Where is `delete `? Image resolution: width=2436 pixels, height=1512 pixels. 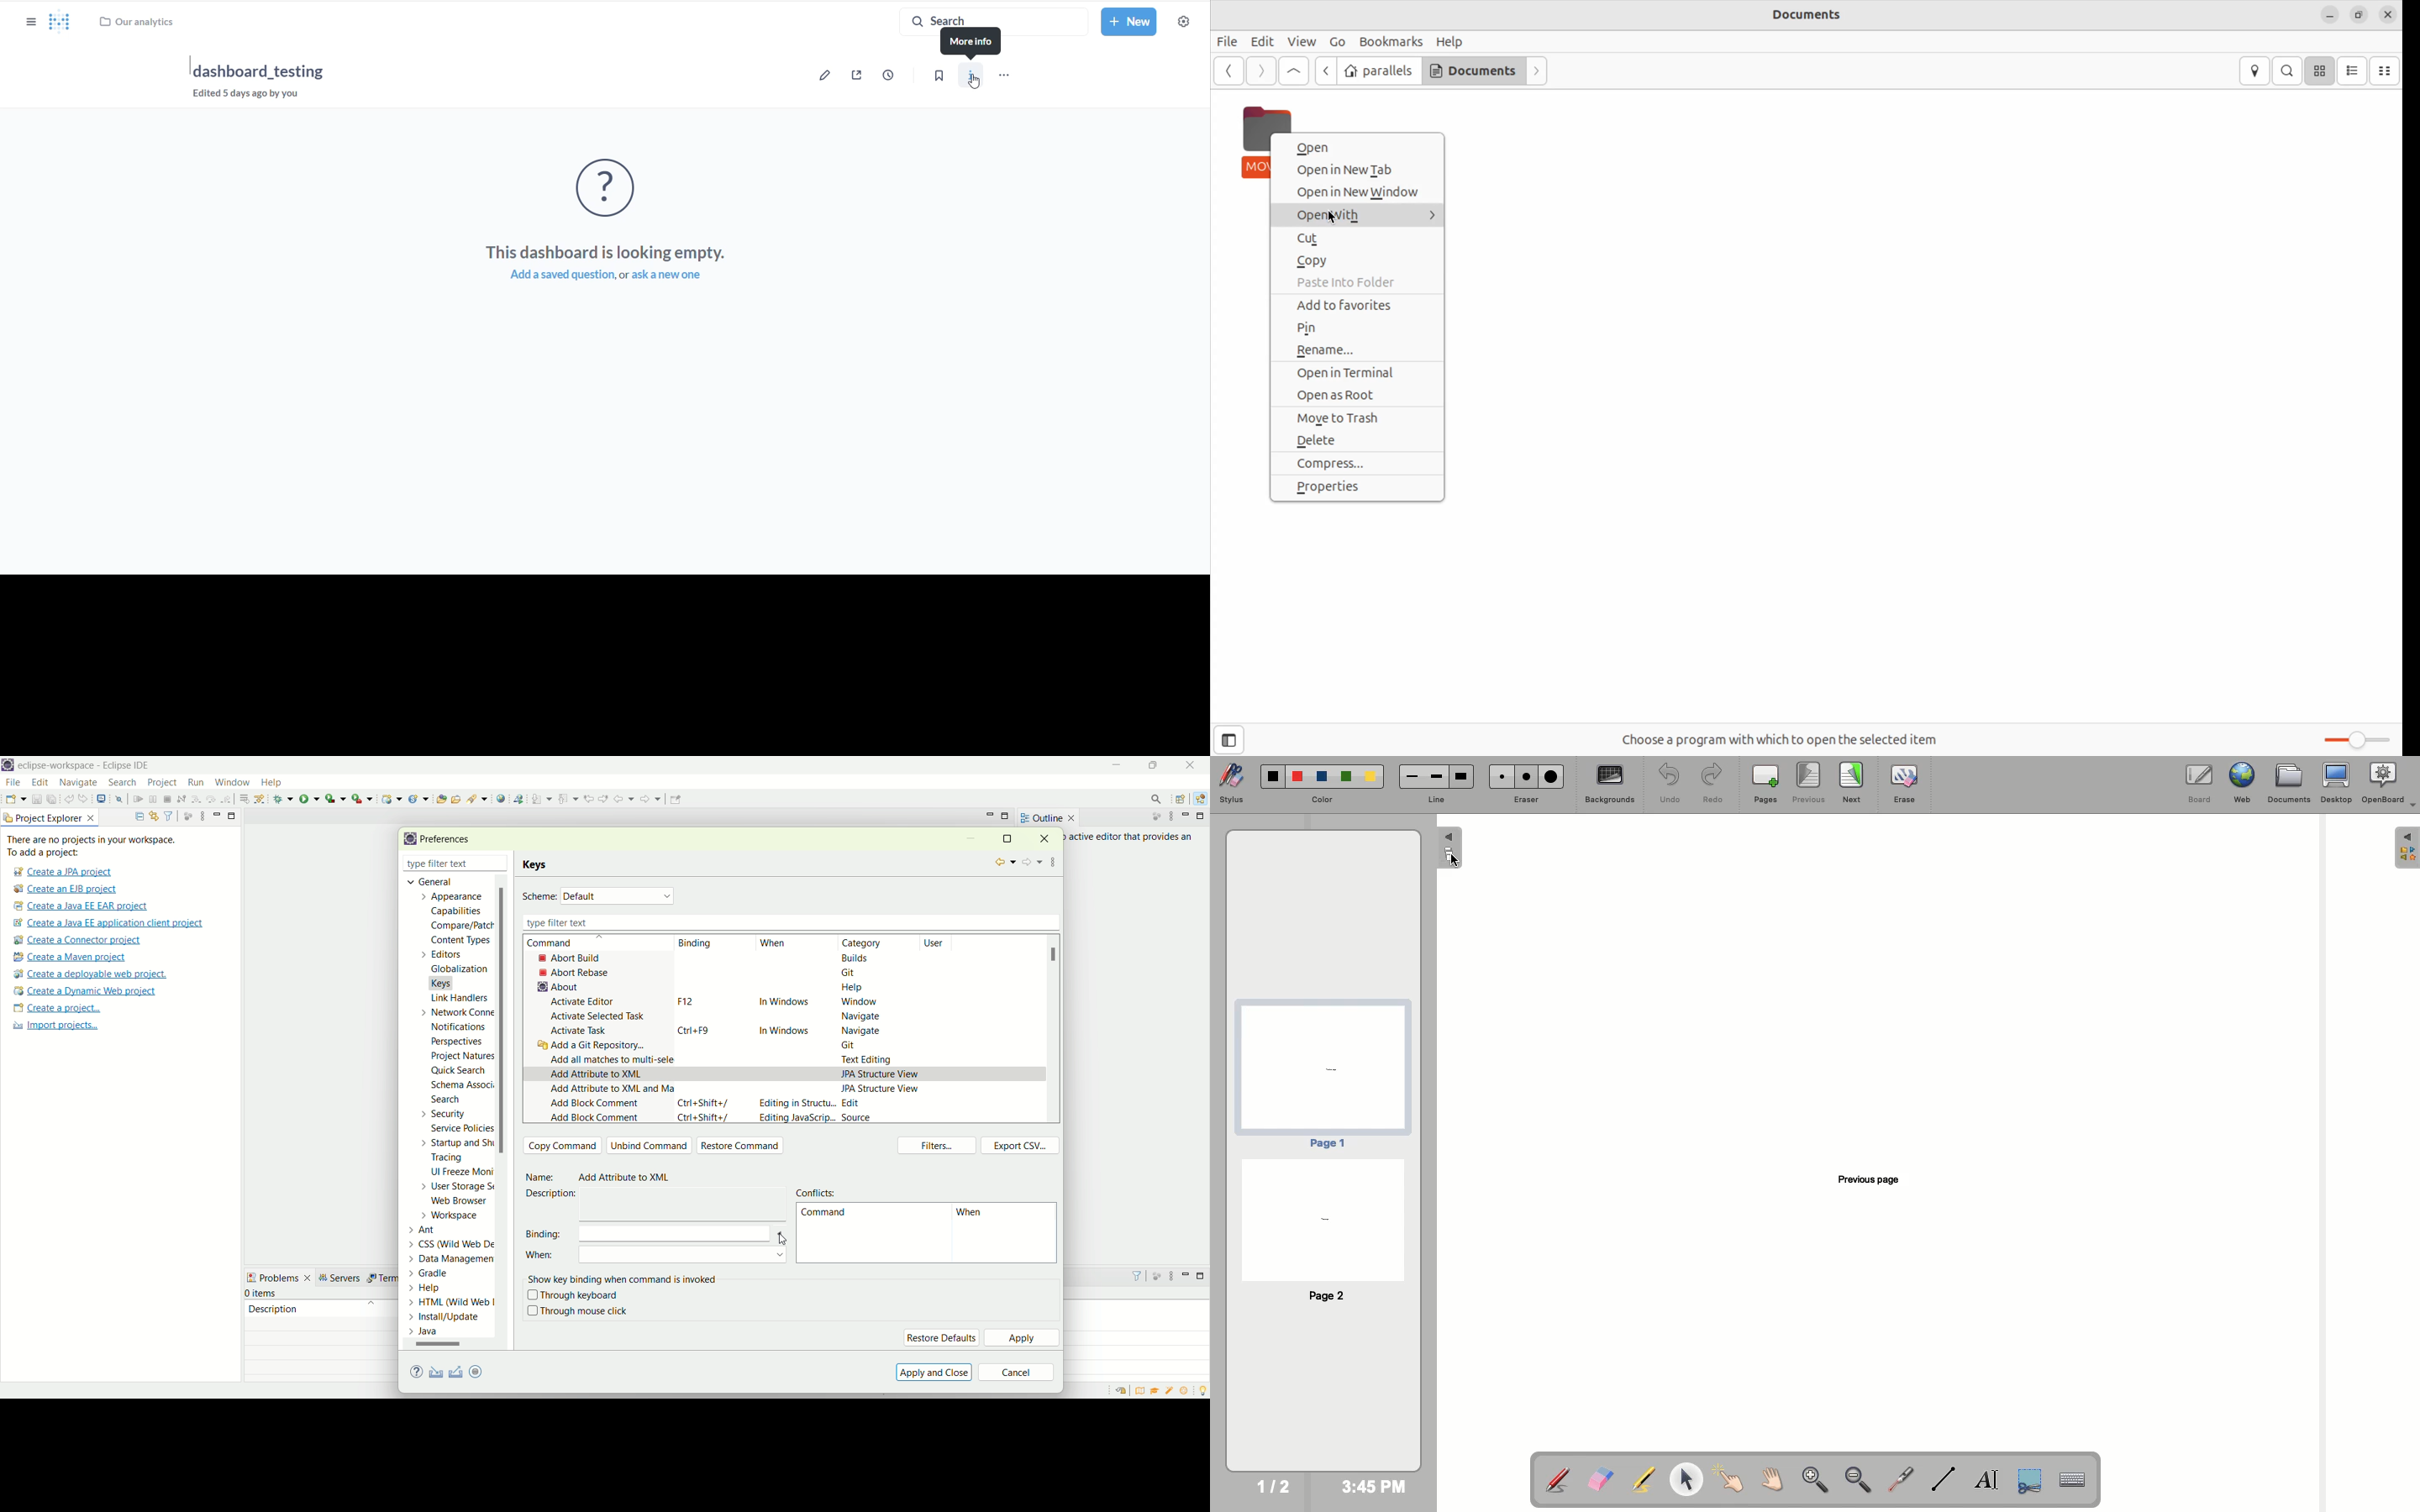
delete  is located at coordinates (1355, 442).